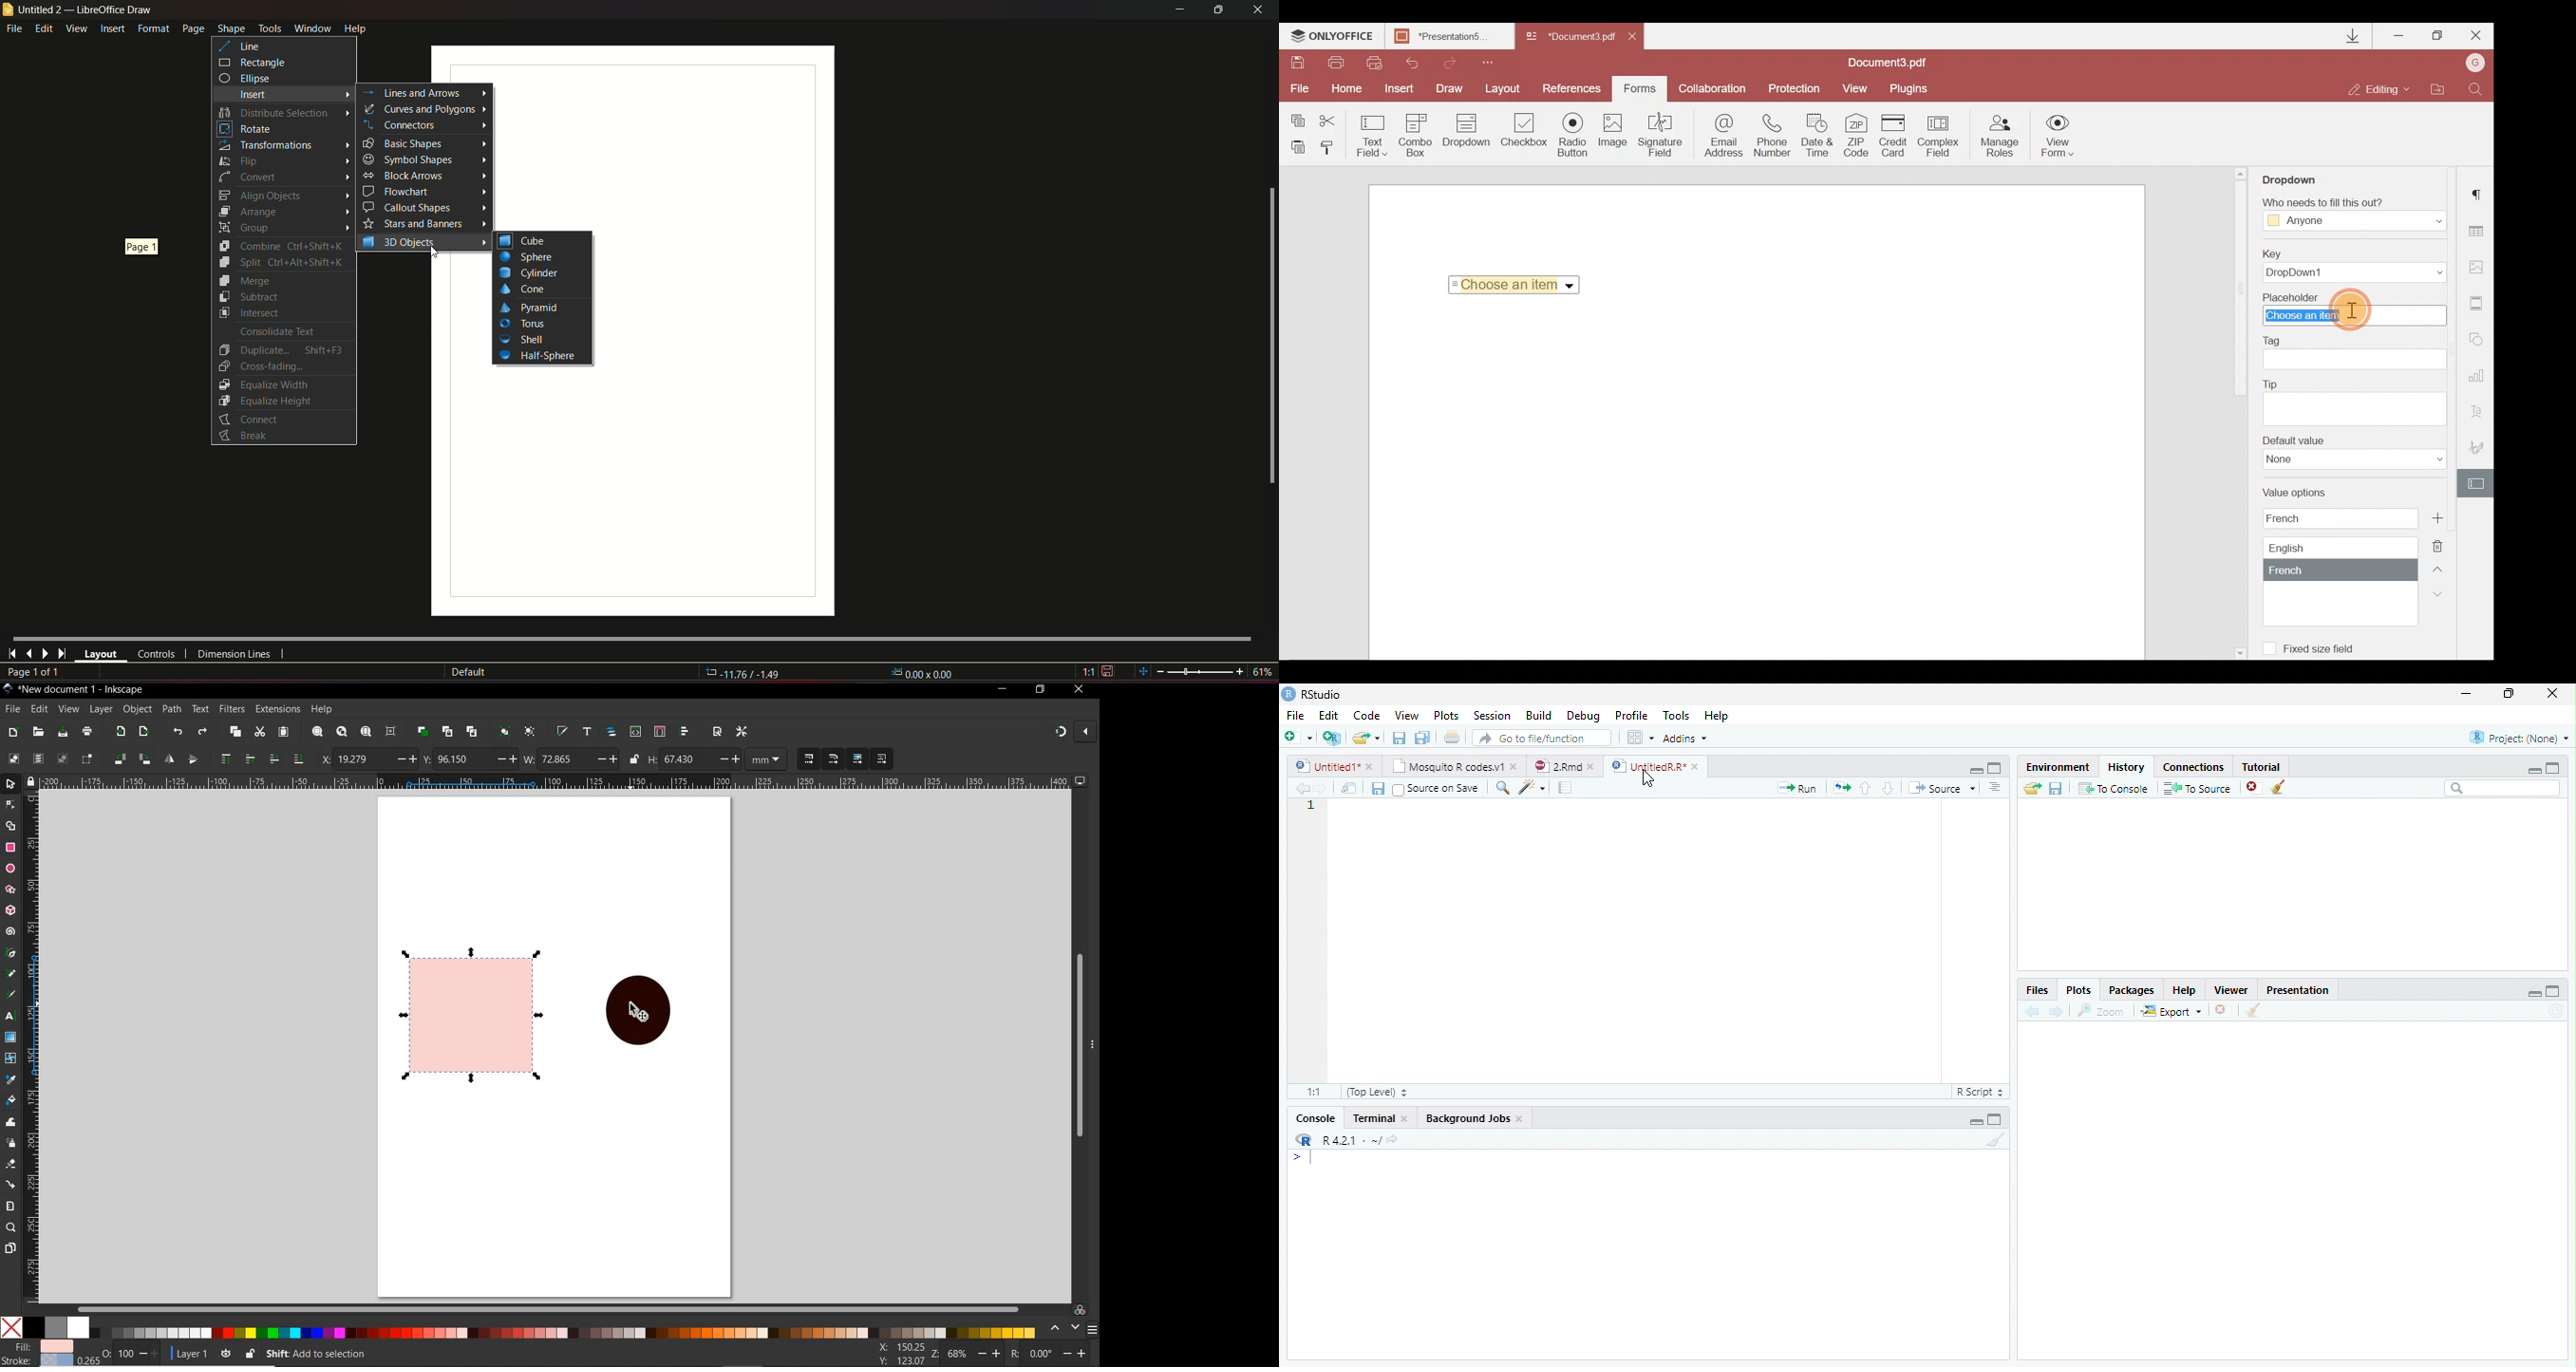  What do you see at coordinates (1941, 788) in the screenshot?
I see `Source` at bounding box center [1941, 788].